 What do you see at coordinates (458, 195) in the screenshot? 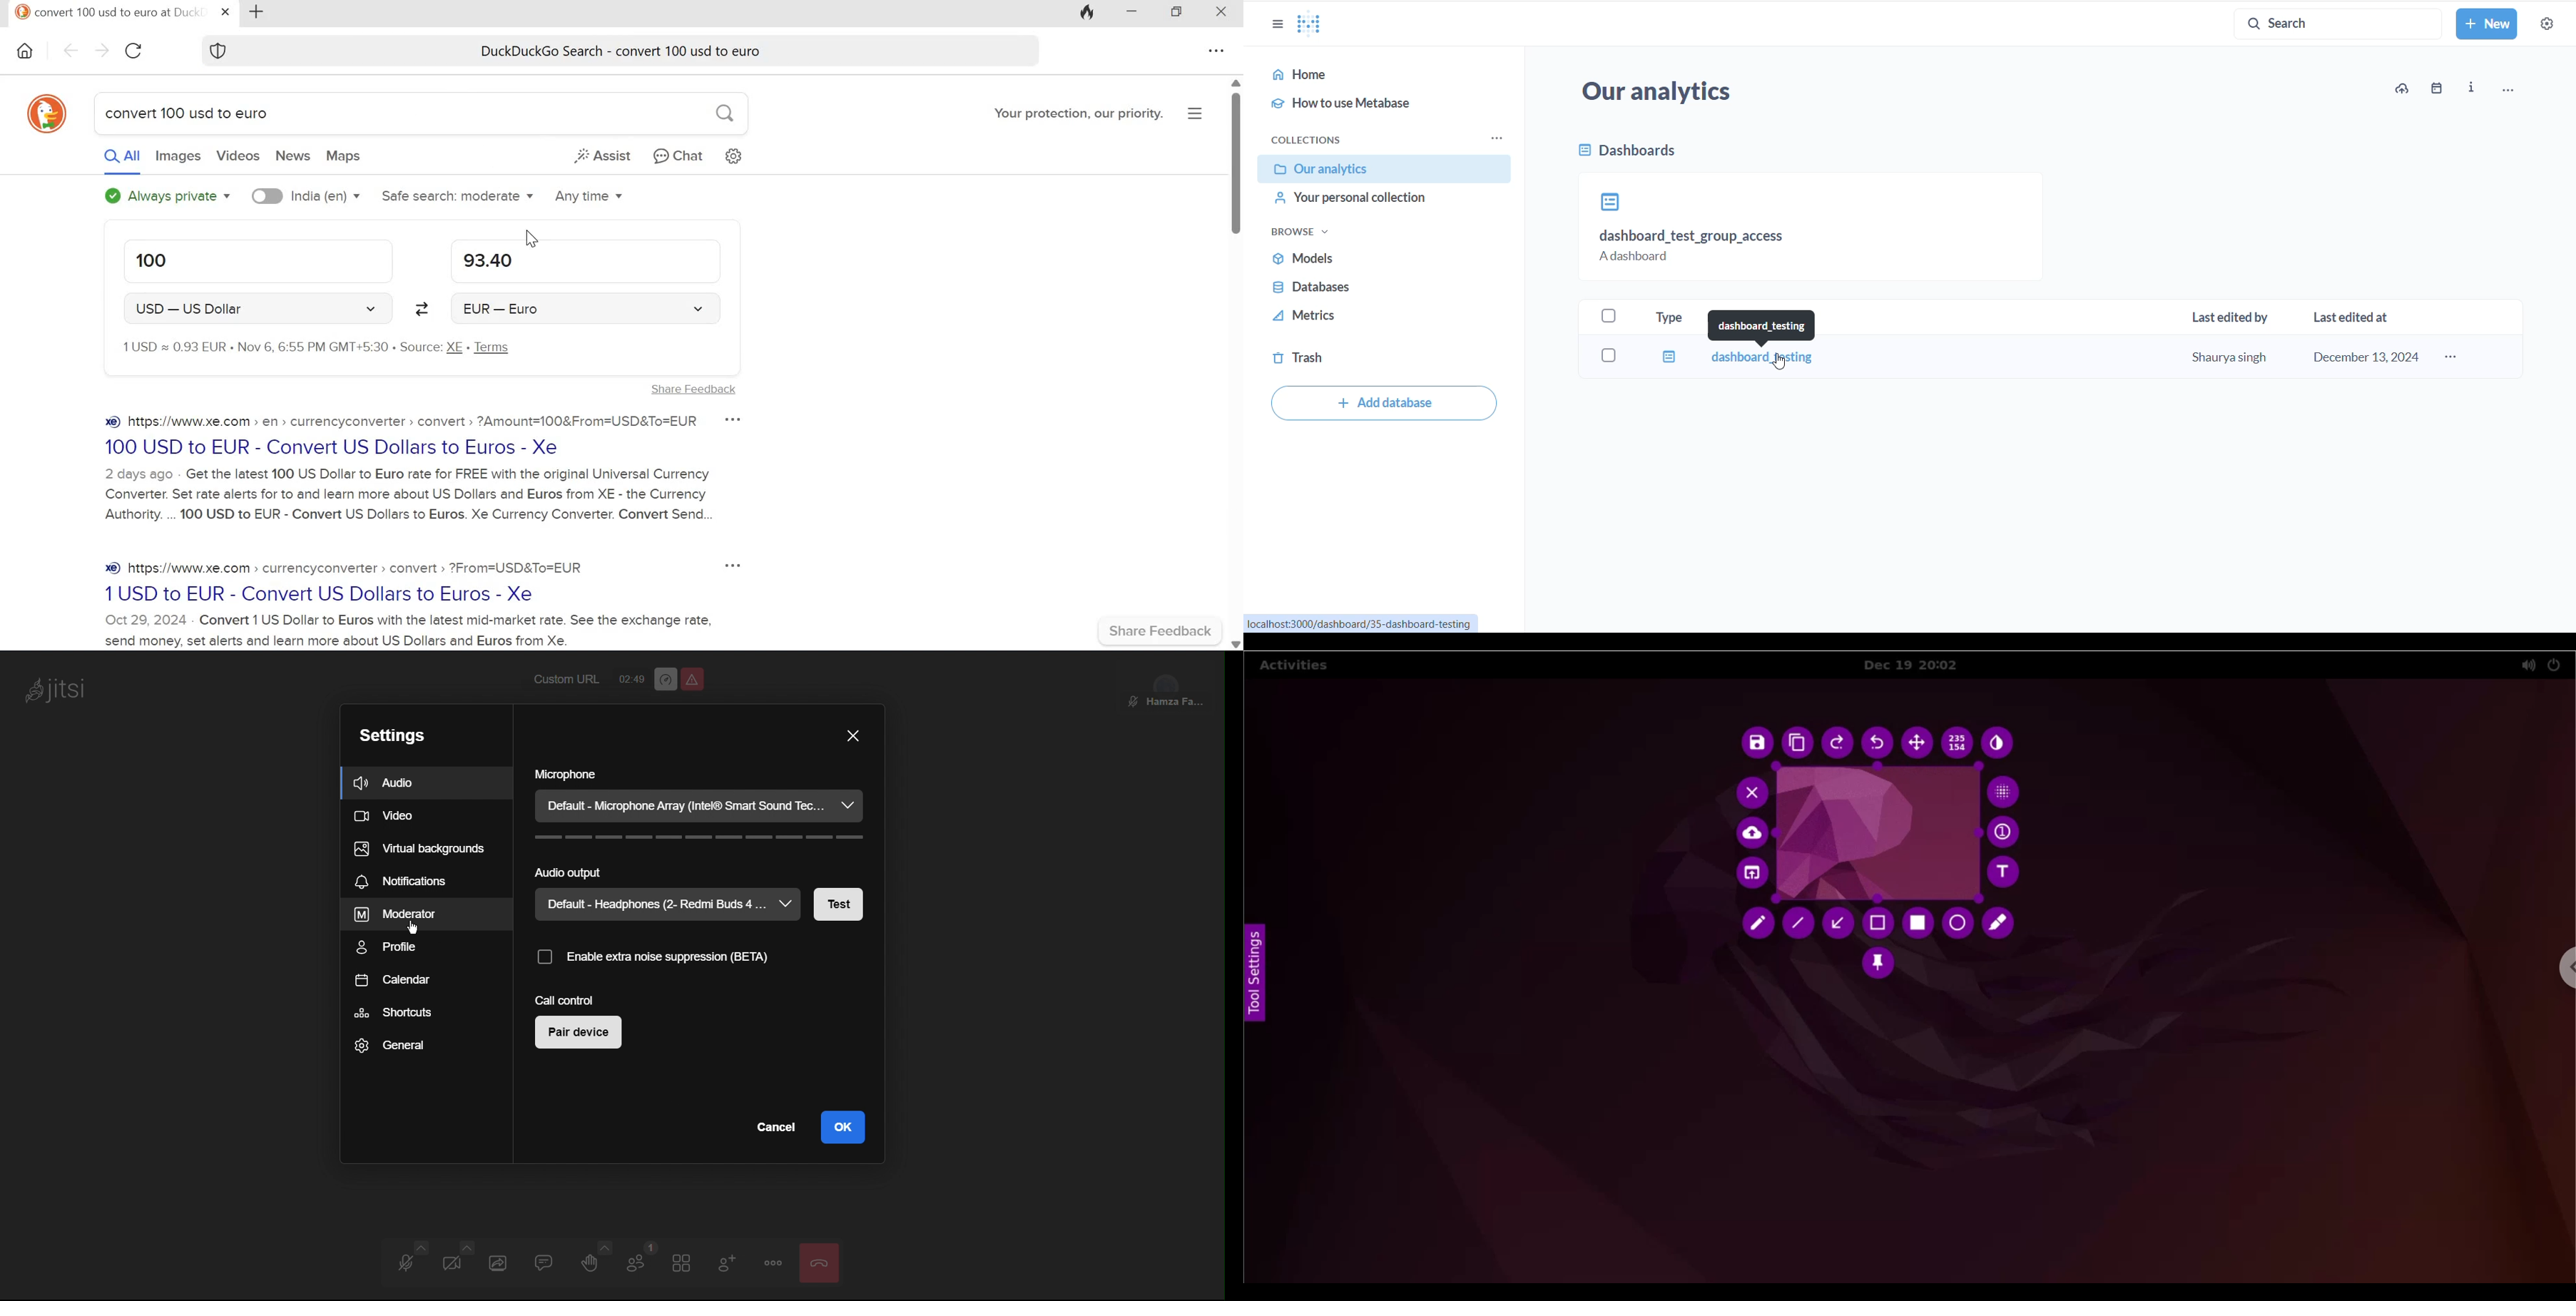
I see `Safe search: moderate` at bounding box center [458, 195].